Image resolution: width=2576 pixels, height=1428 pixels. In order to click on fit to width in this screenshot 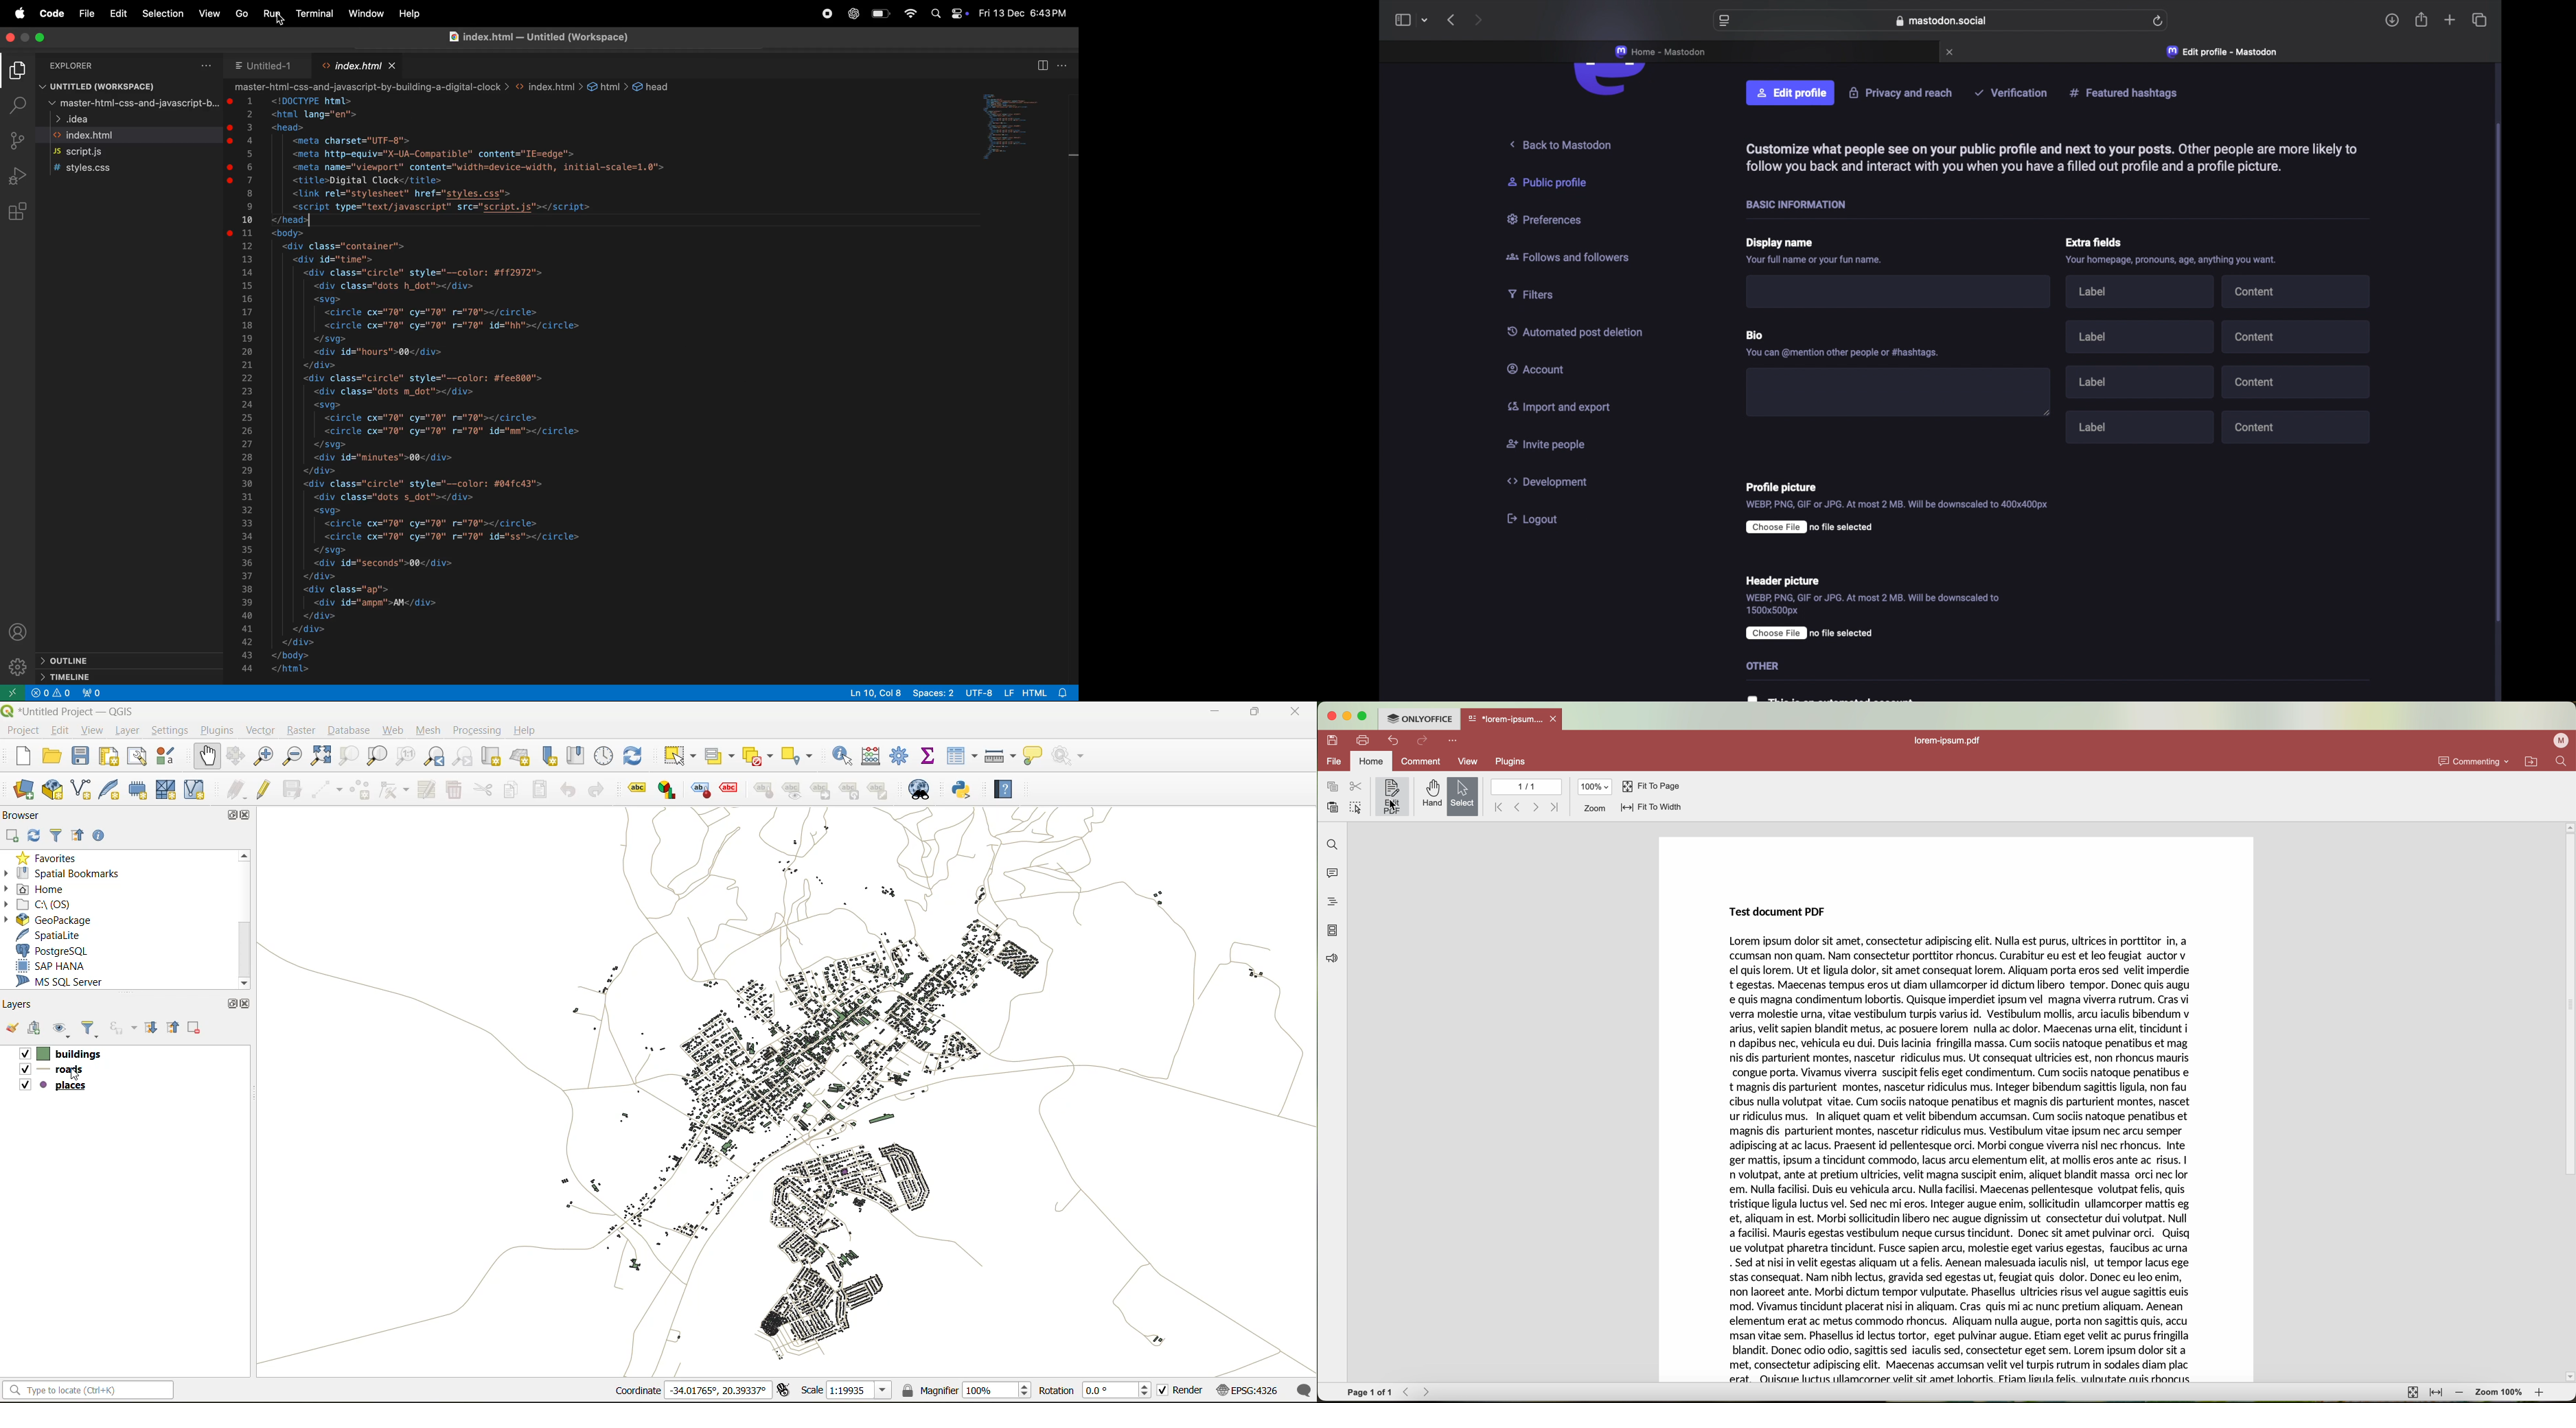, I will do `click(2436, 1394)`.